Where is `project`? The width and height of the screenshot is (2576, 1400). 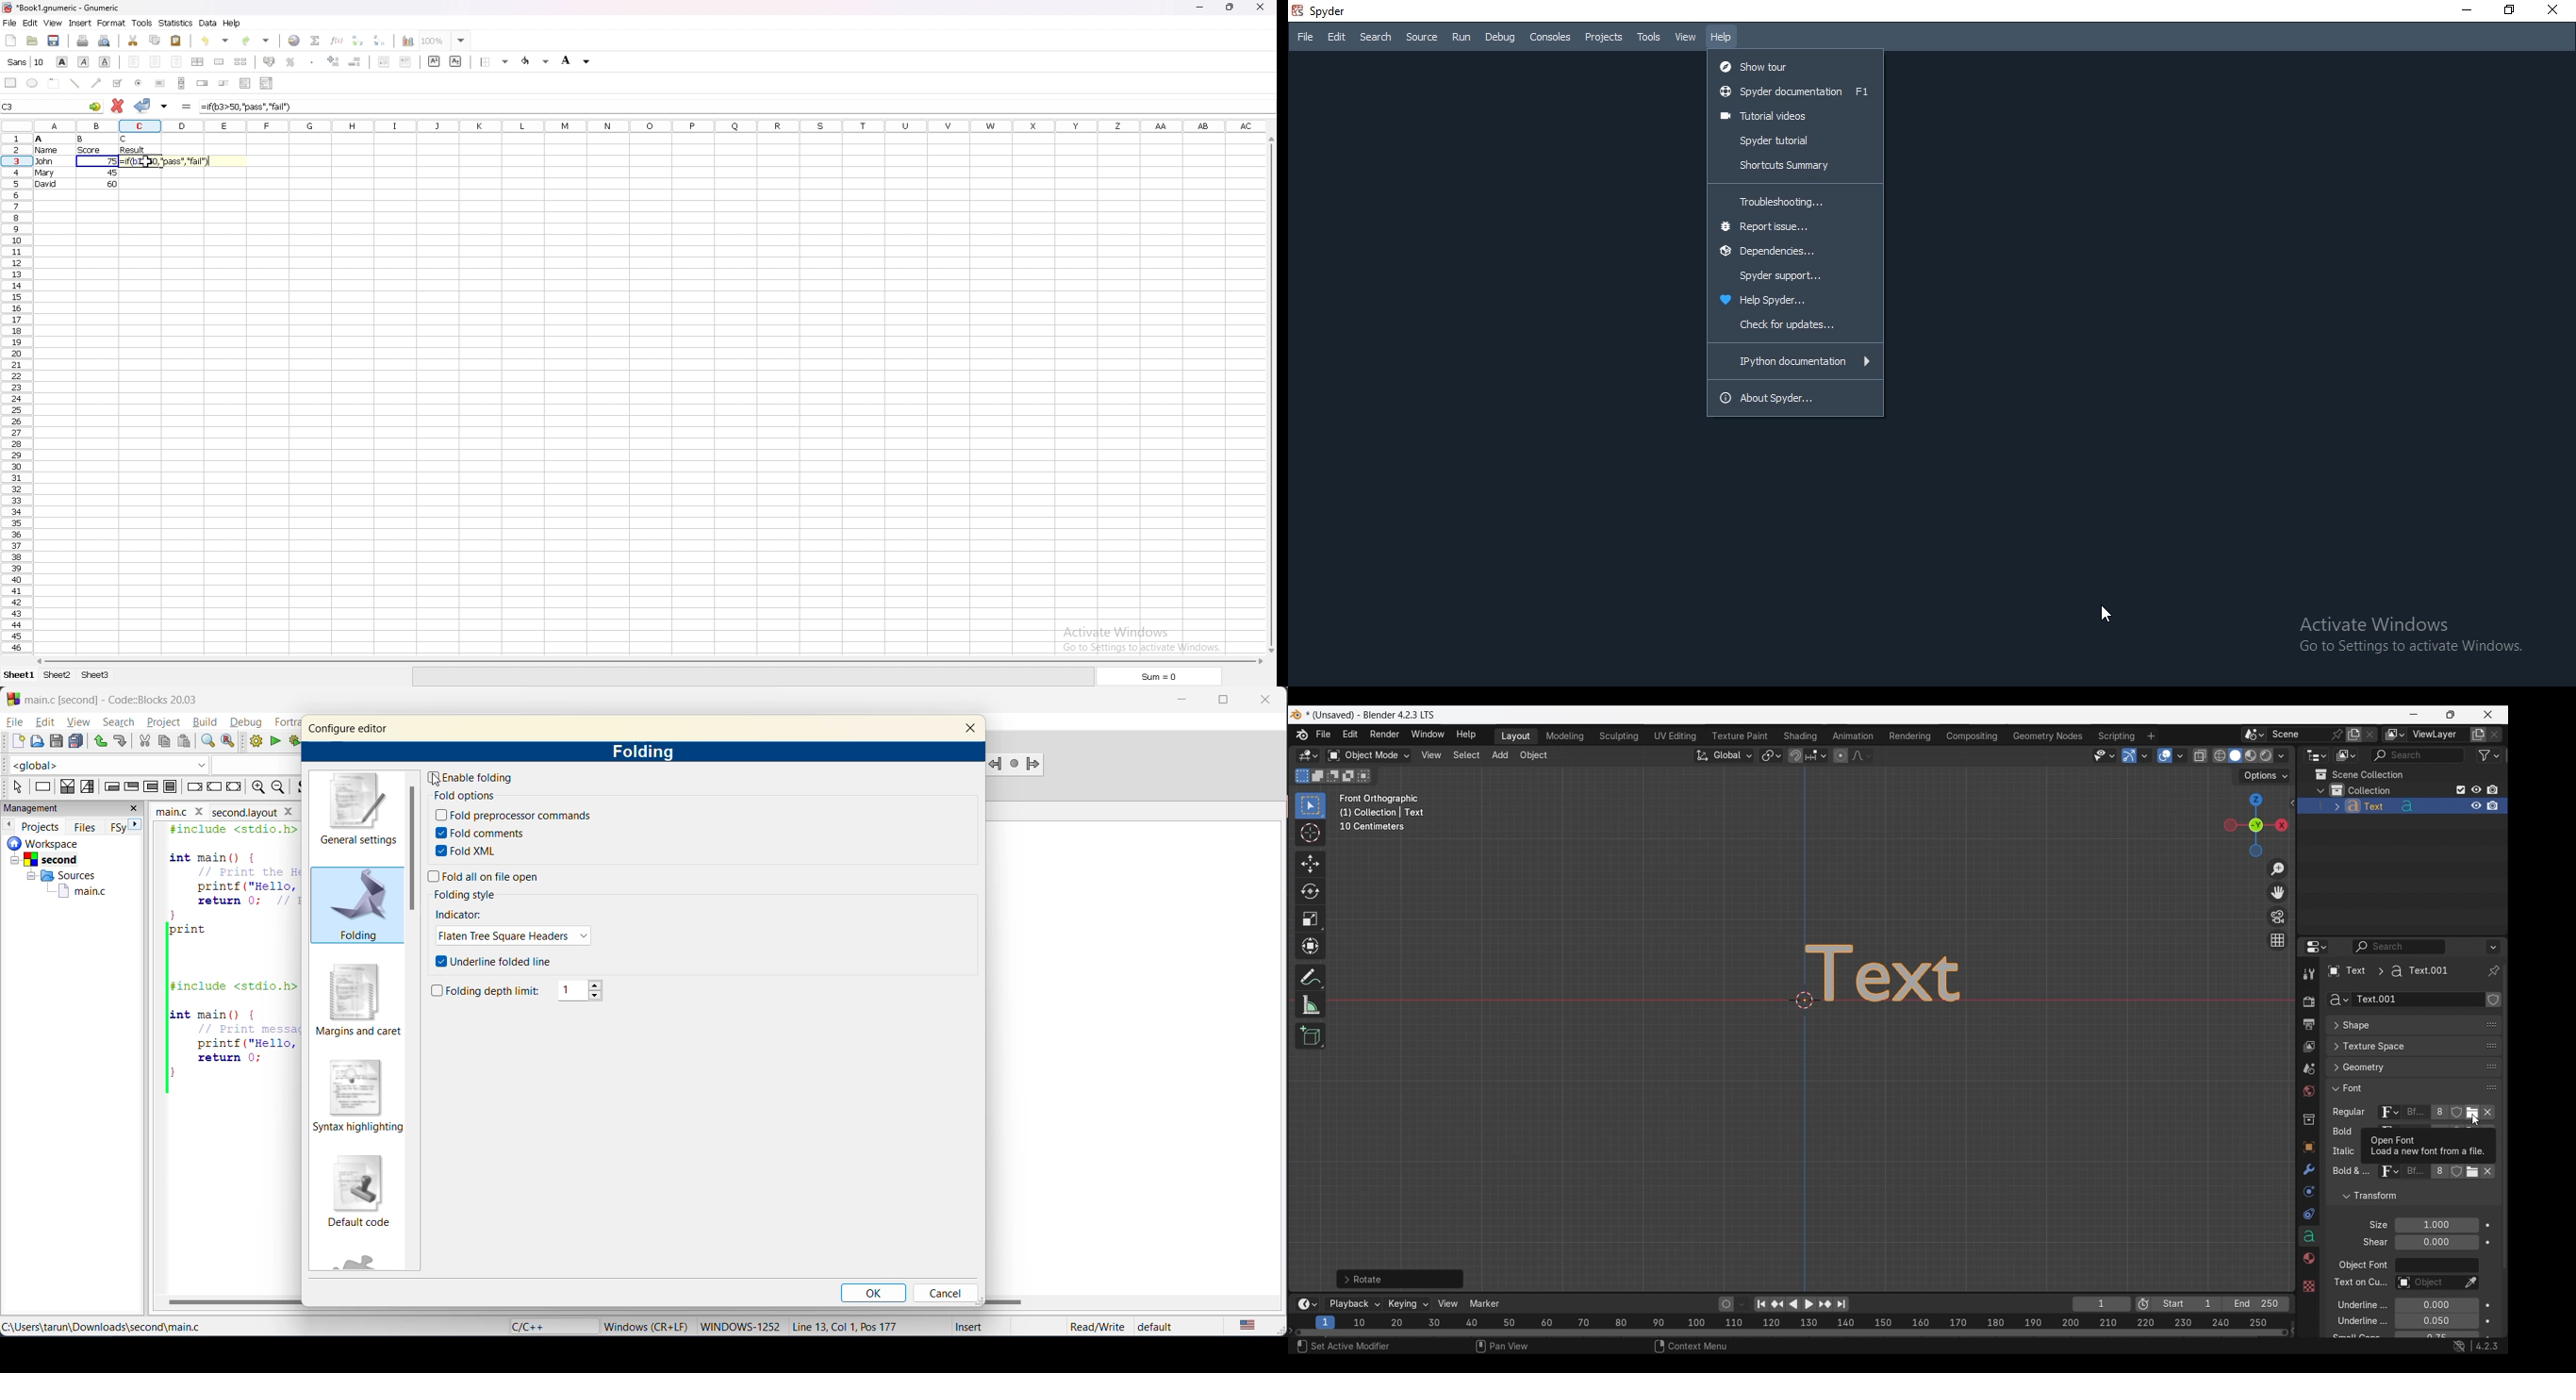 project is located at coordinates (163, 722).